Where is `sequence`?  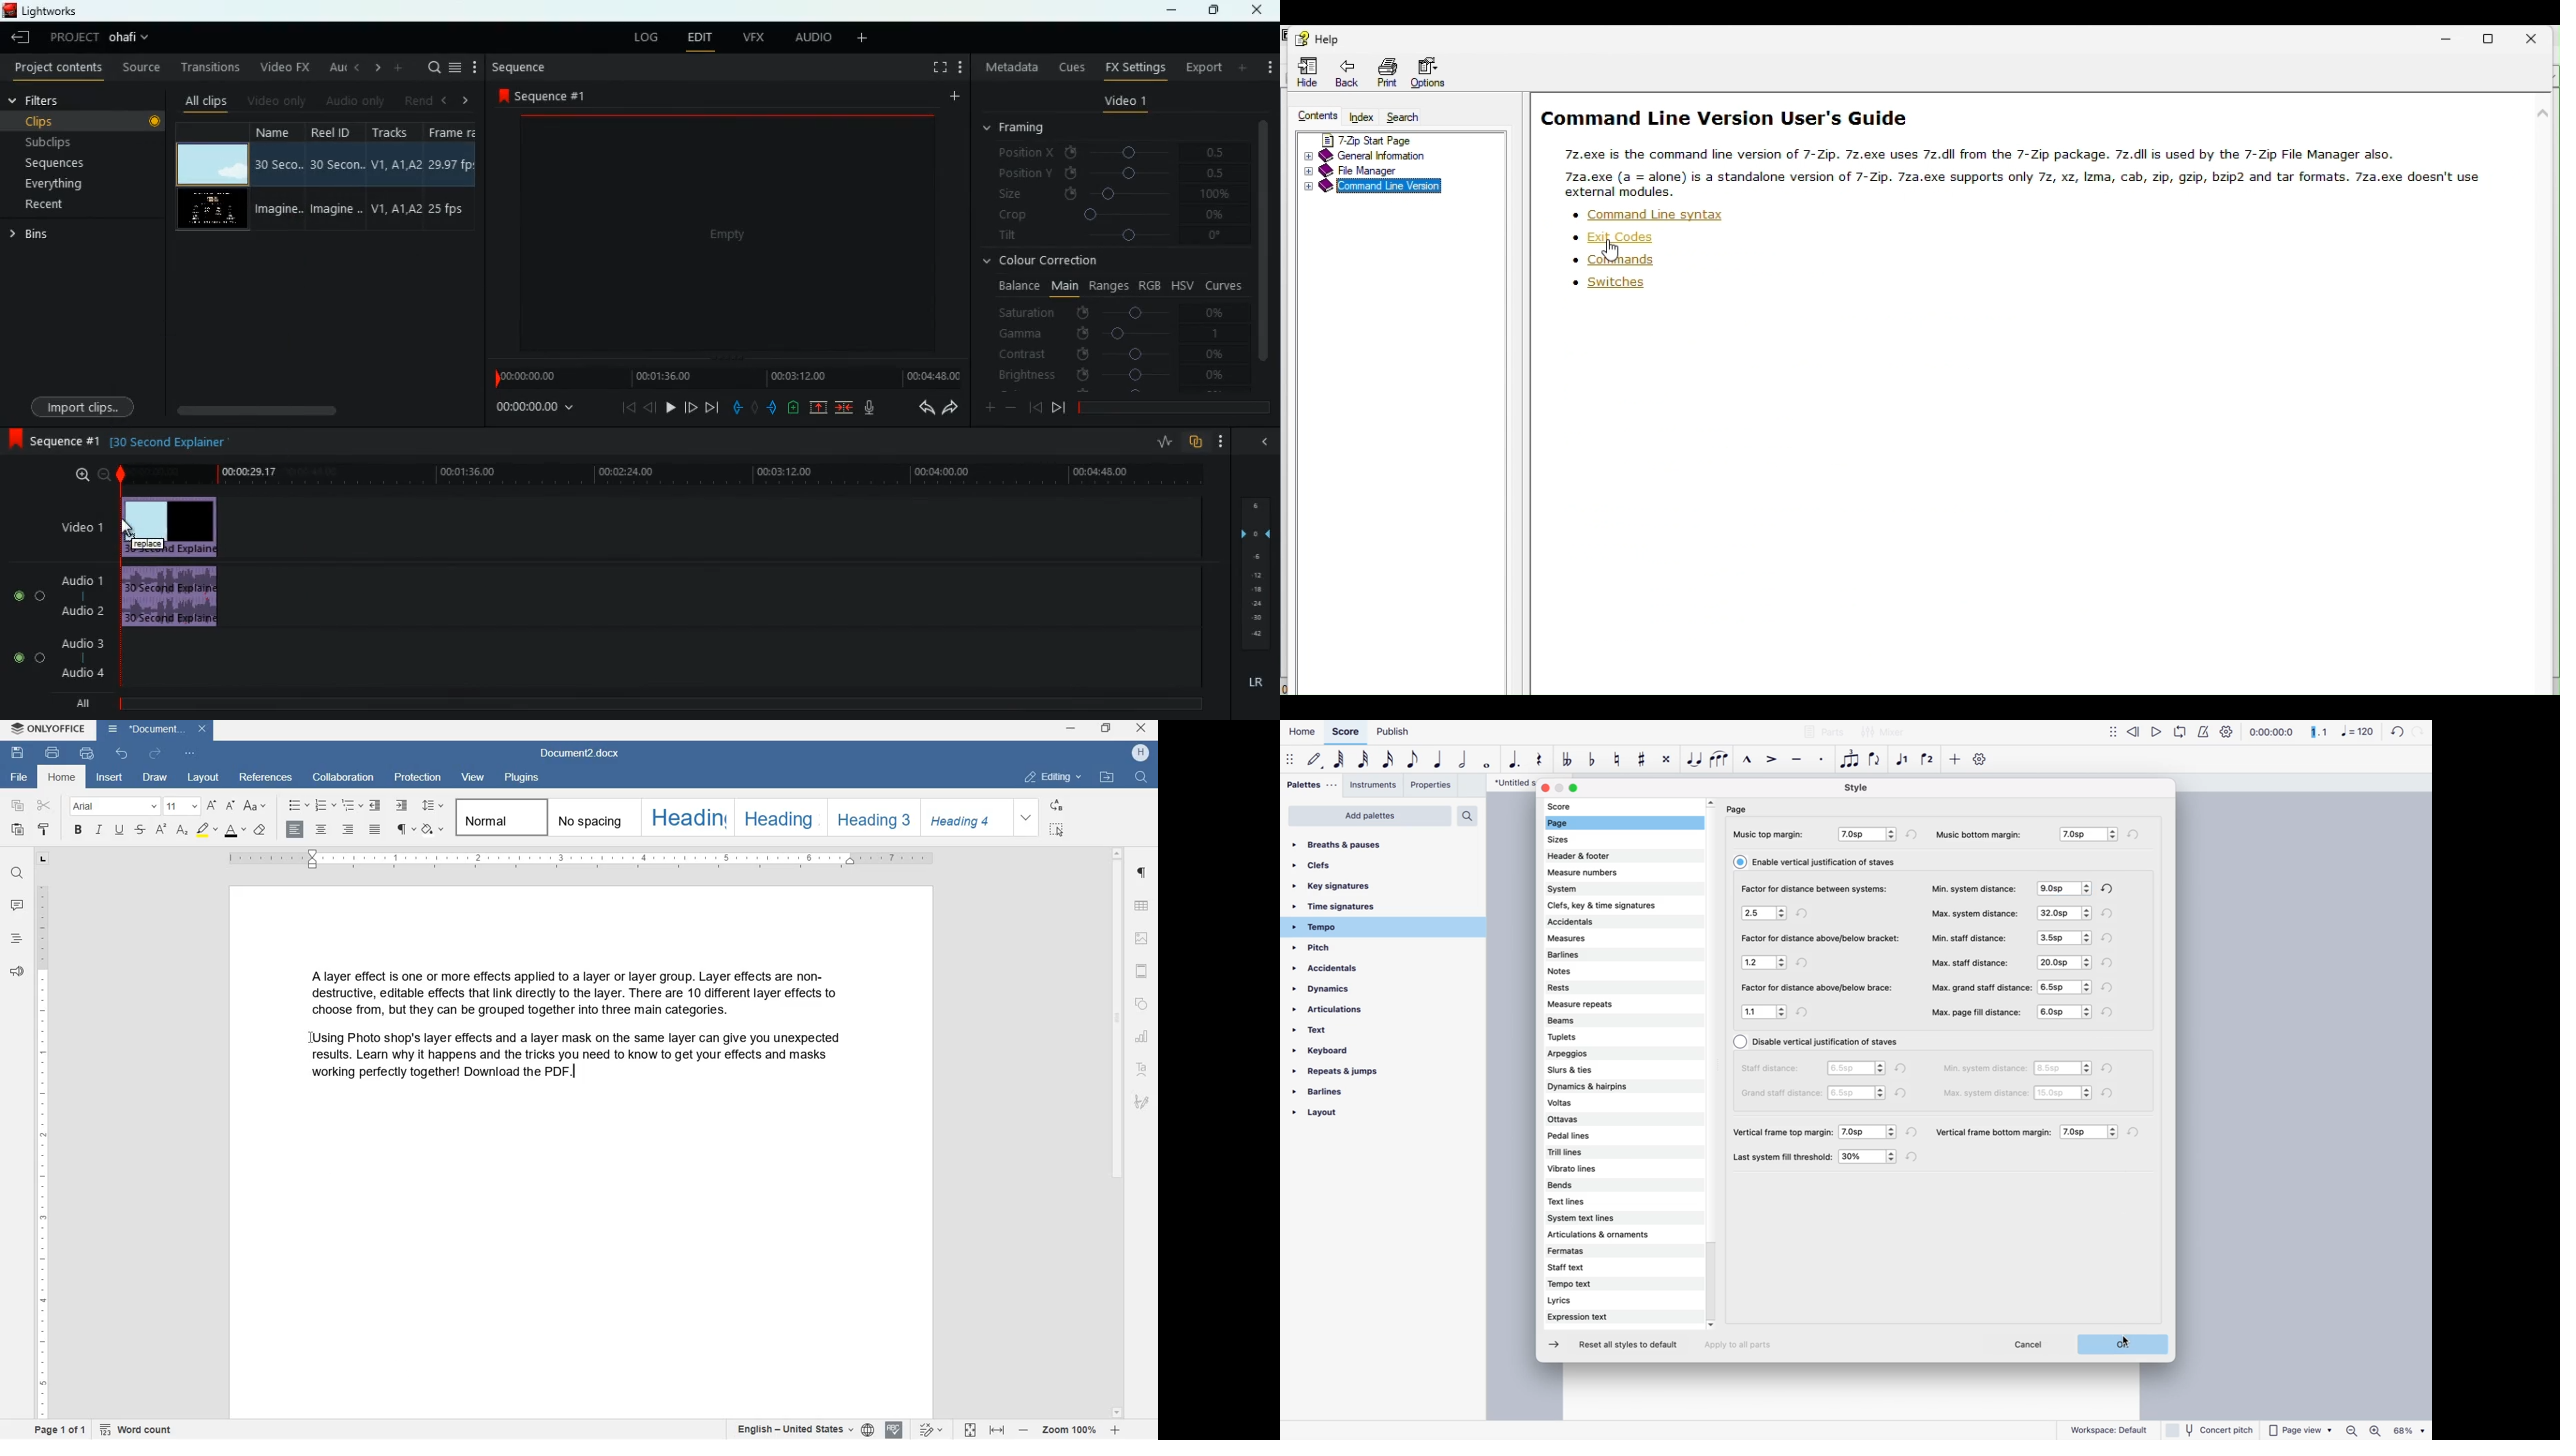
sequence is located at coordinates (522, 68).